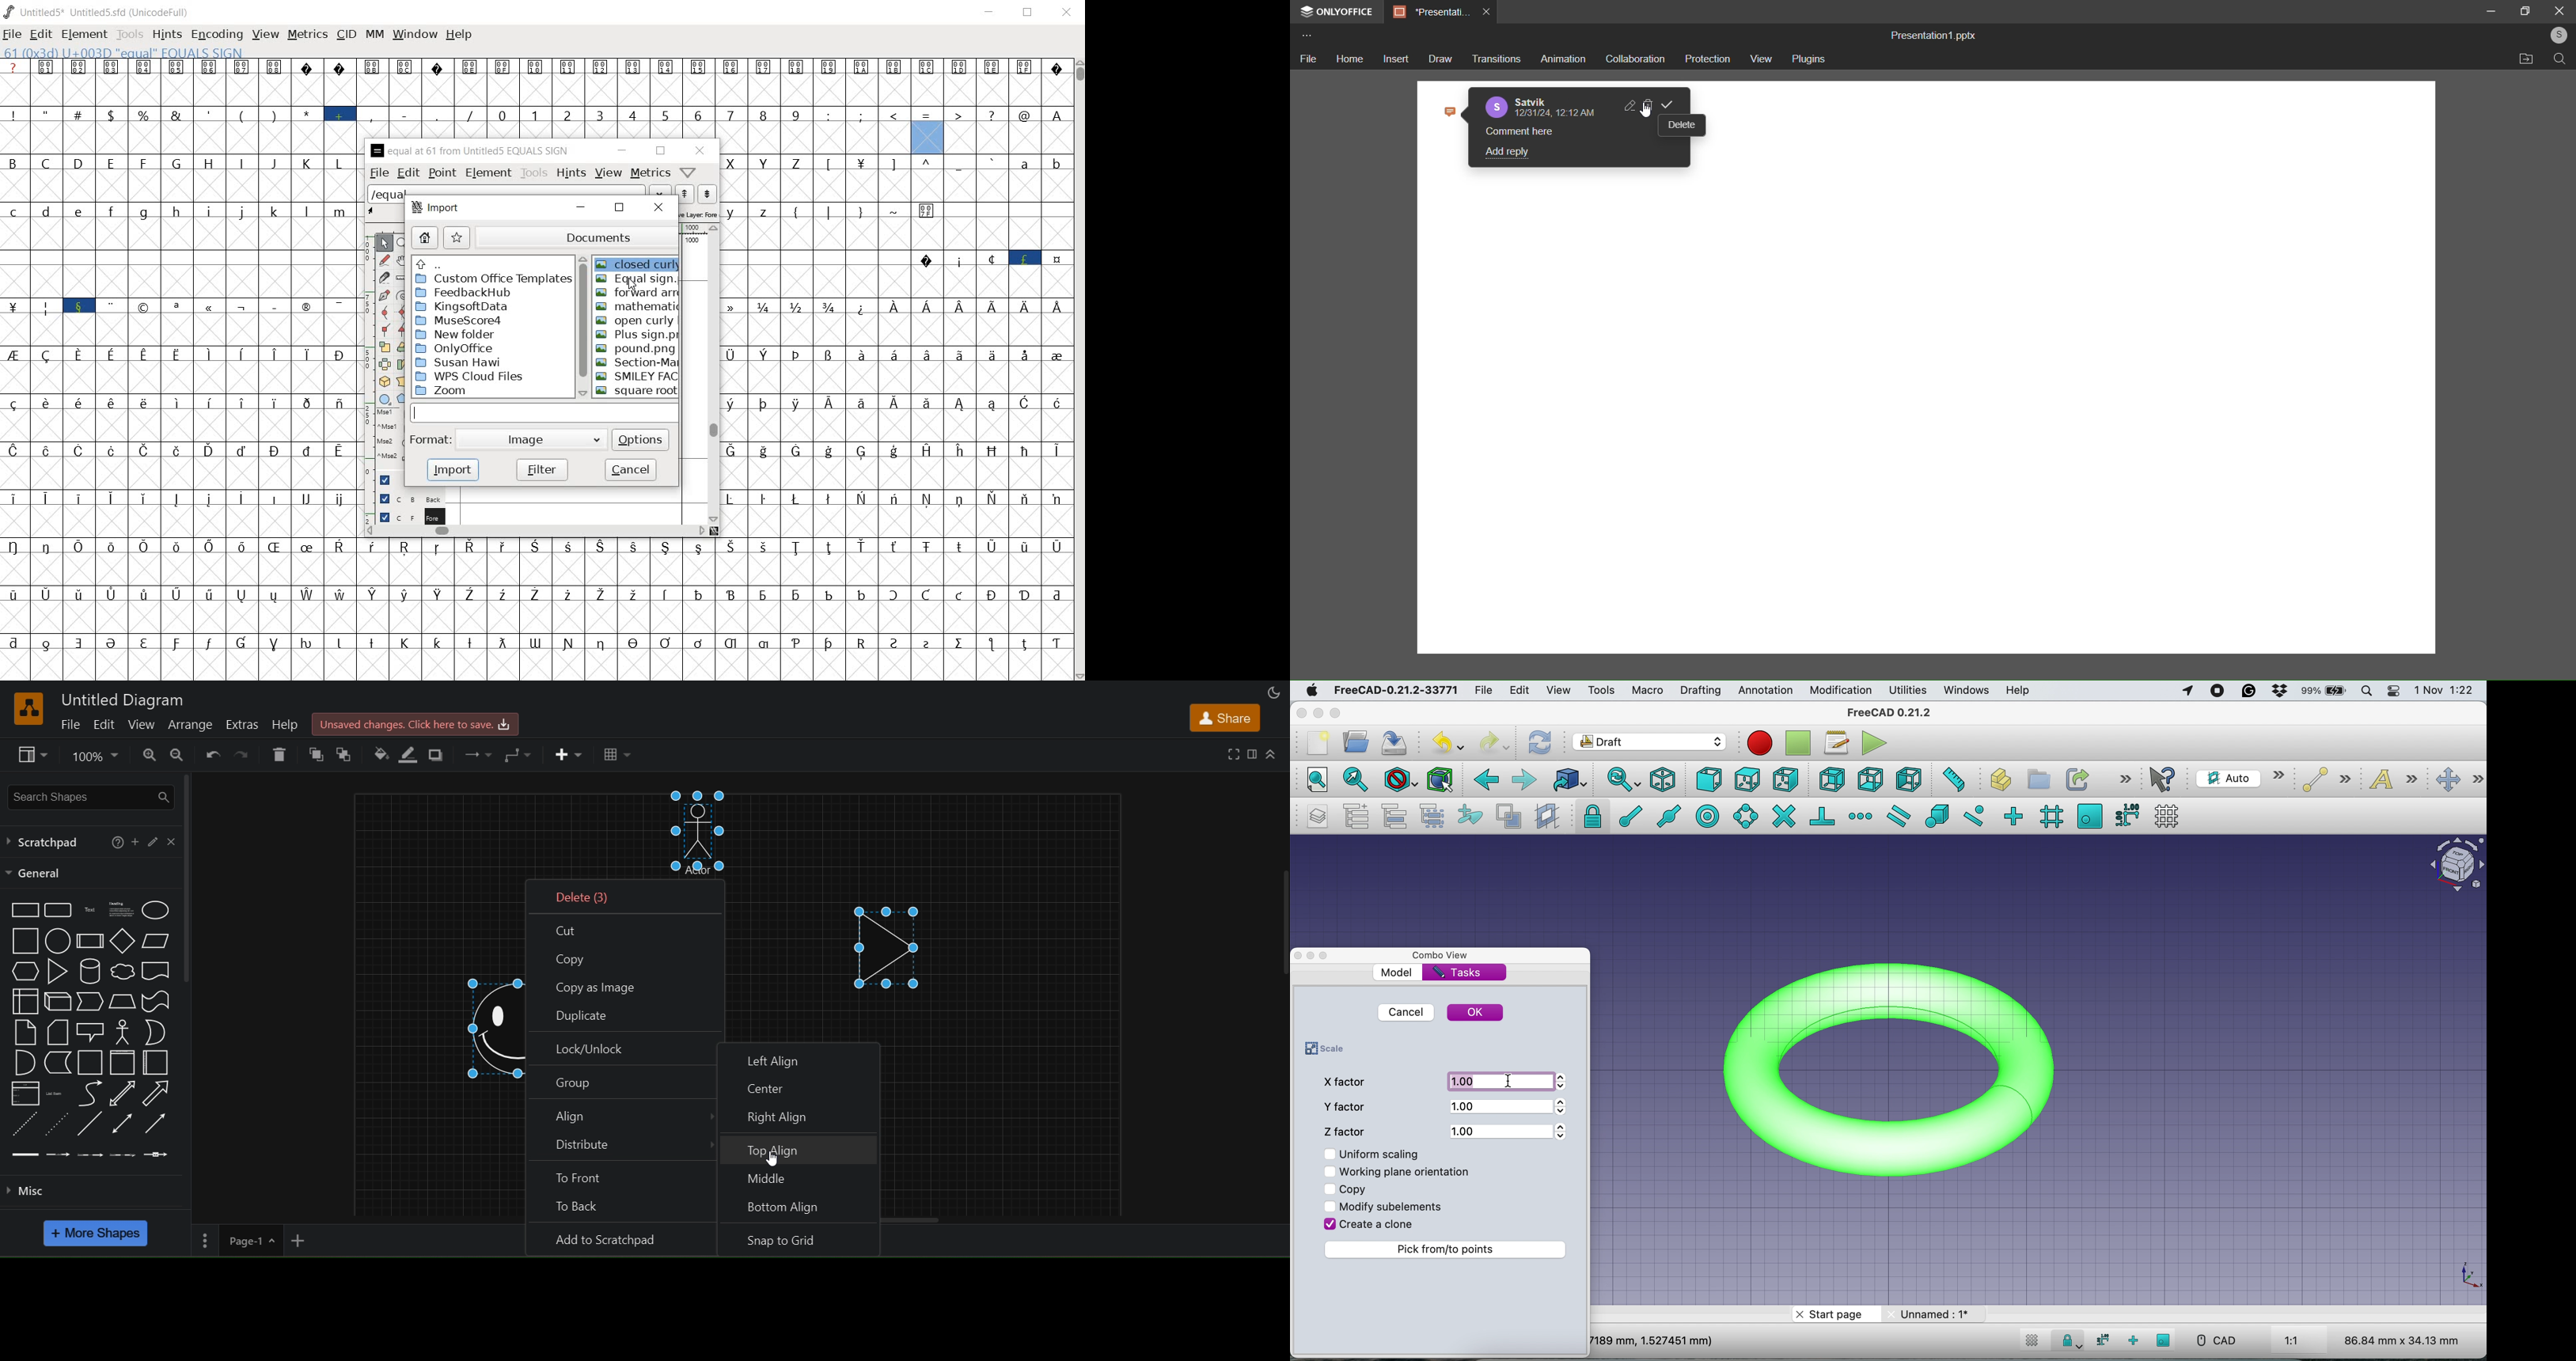 The height and width of the screenshot is (1372, 2576). Describe the element at coordinates (456, 334) in the screenshot. I see `new folder` at that location.